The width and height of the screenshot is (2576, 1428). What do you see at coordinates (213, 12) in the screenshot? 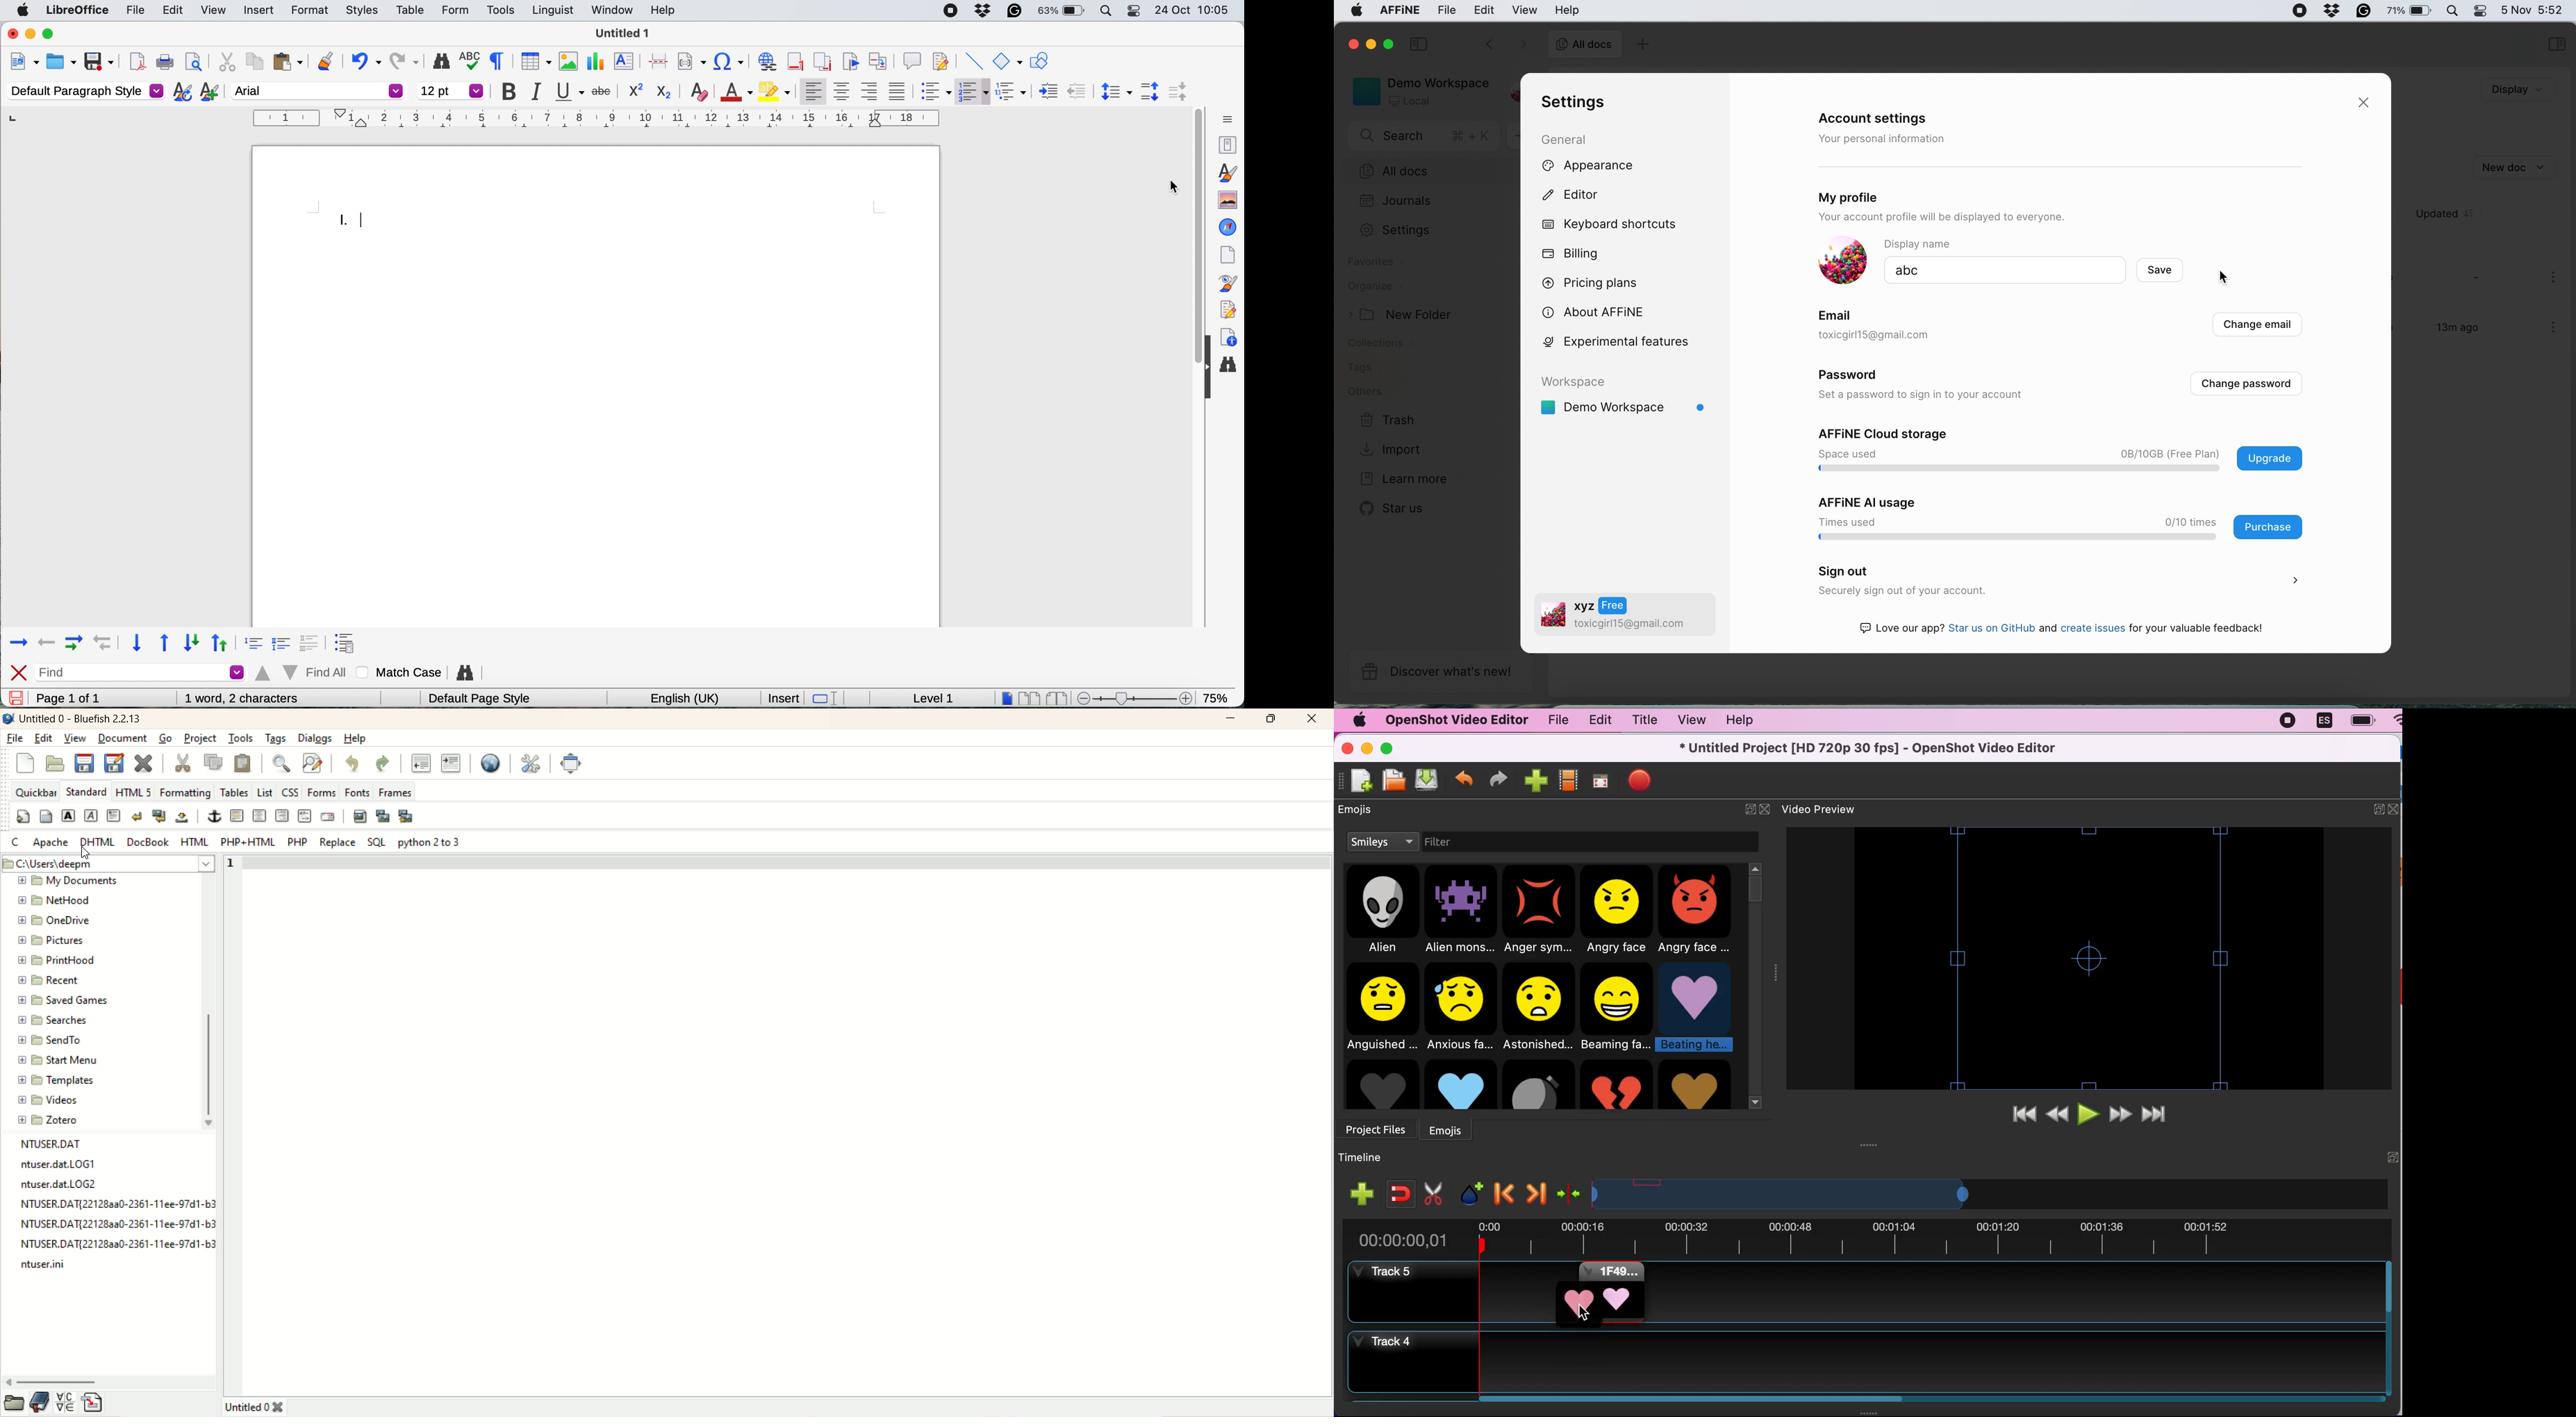
I see `view` at bounding box center [213, 12].